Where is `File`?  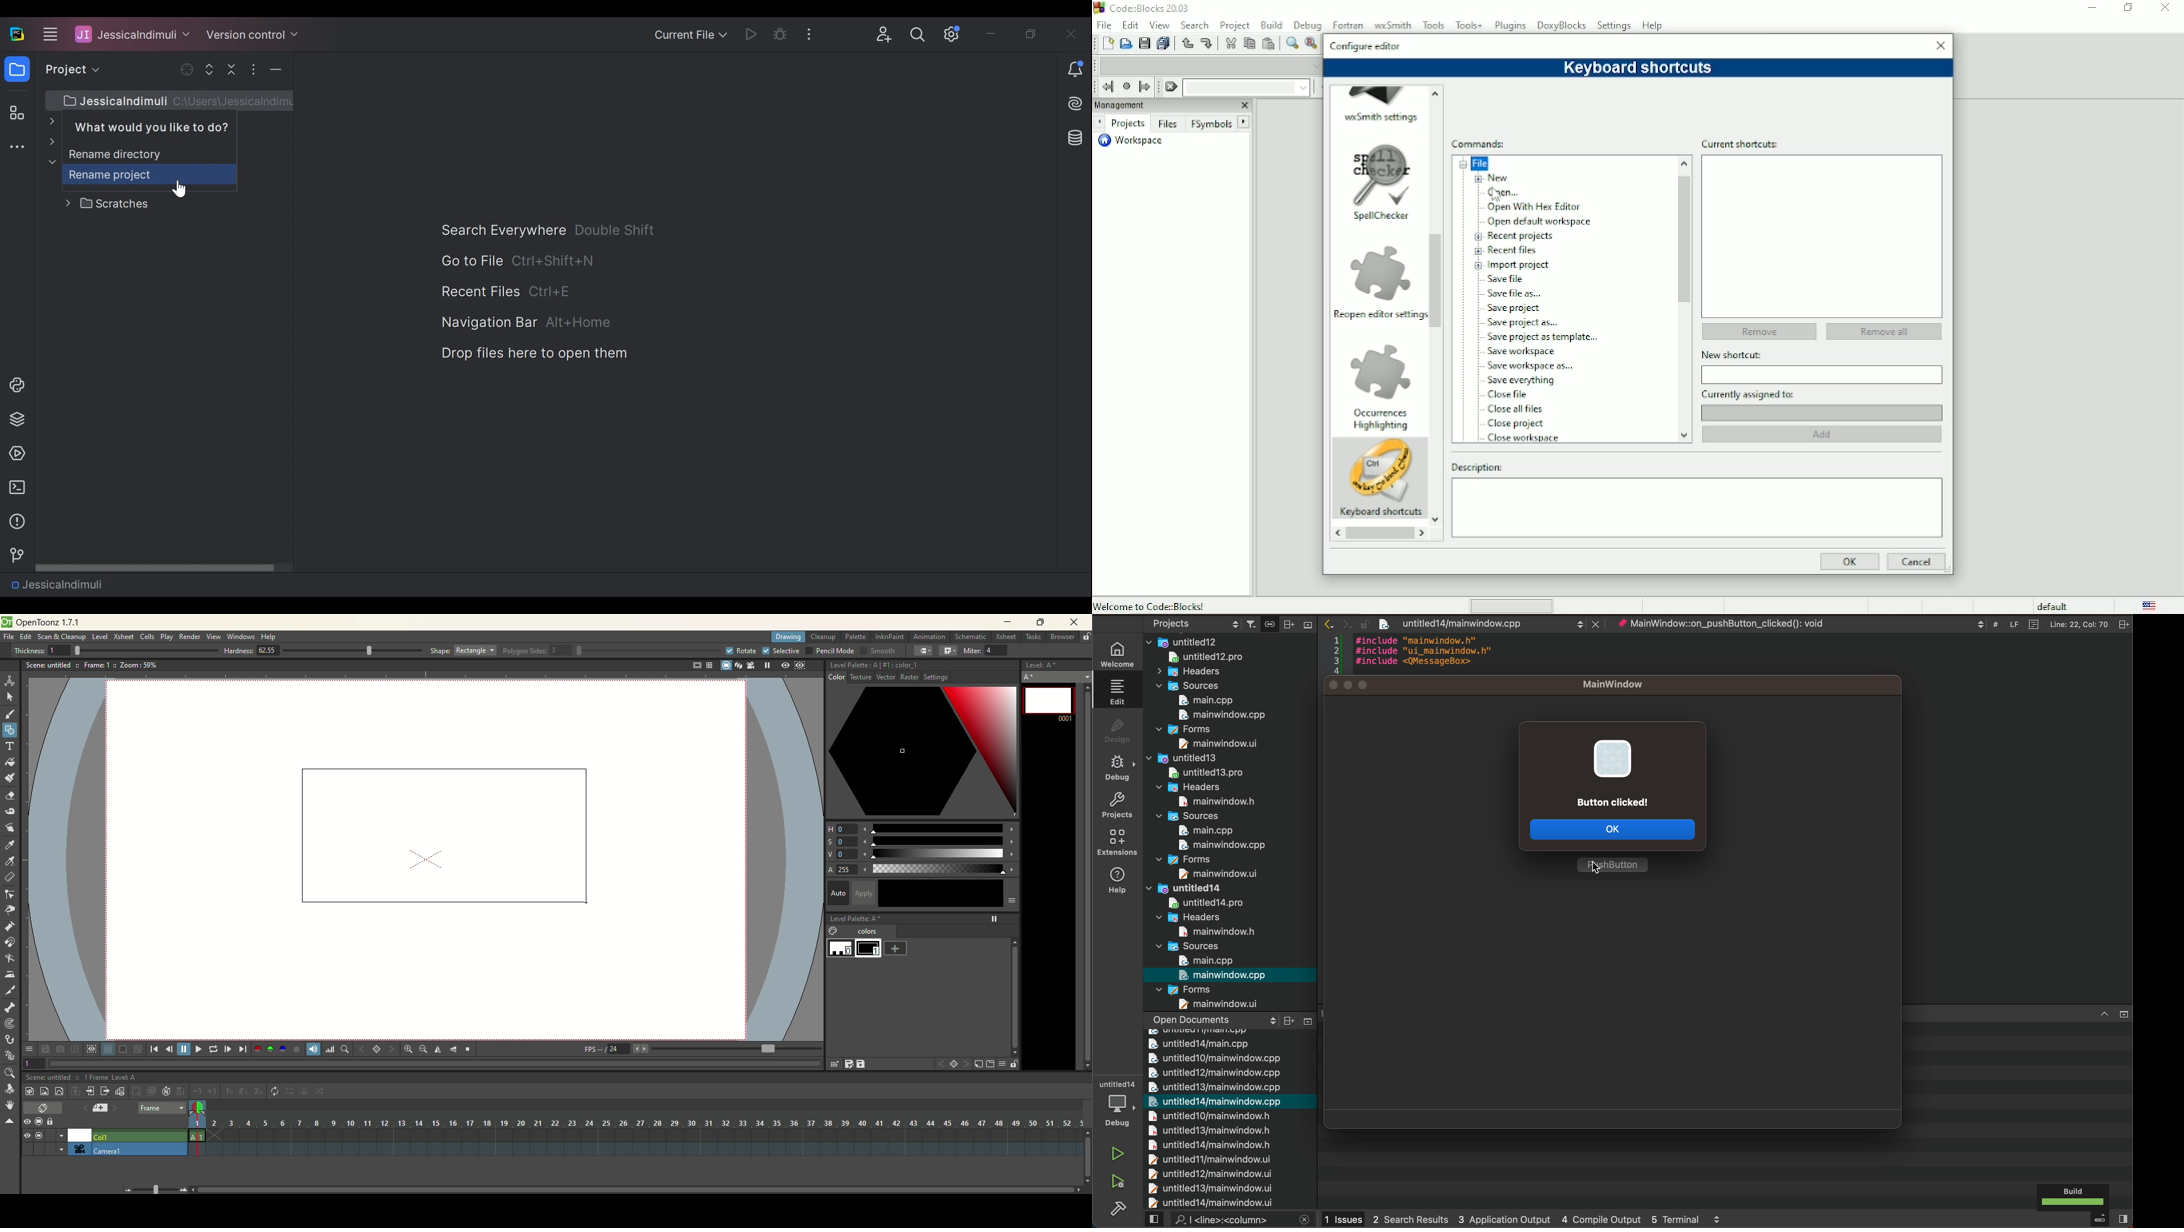
File is located at coordinates (1478, 163).